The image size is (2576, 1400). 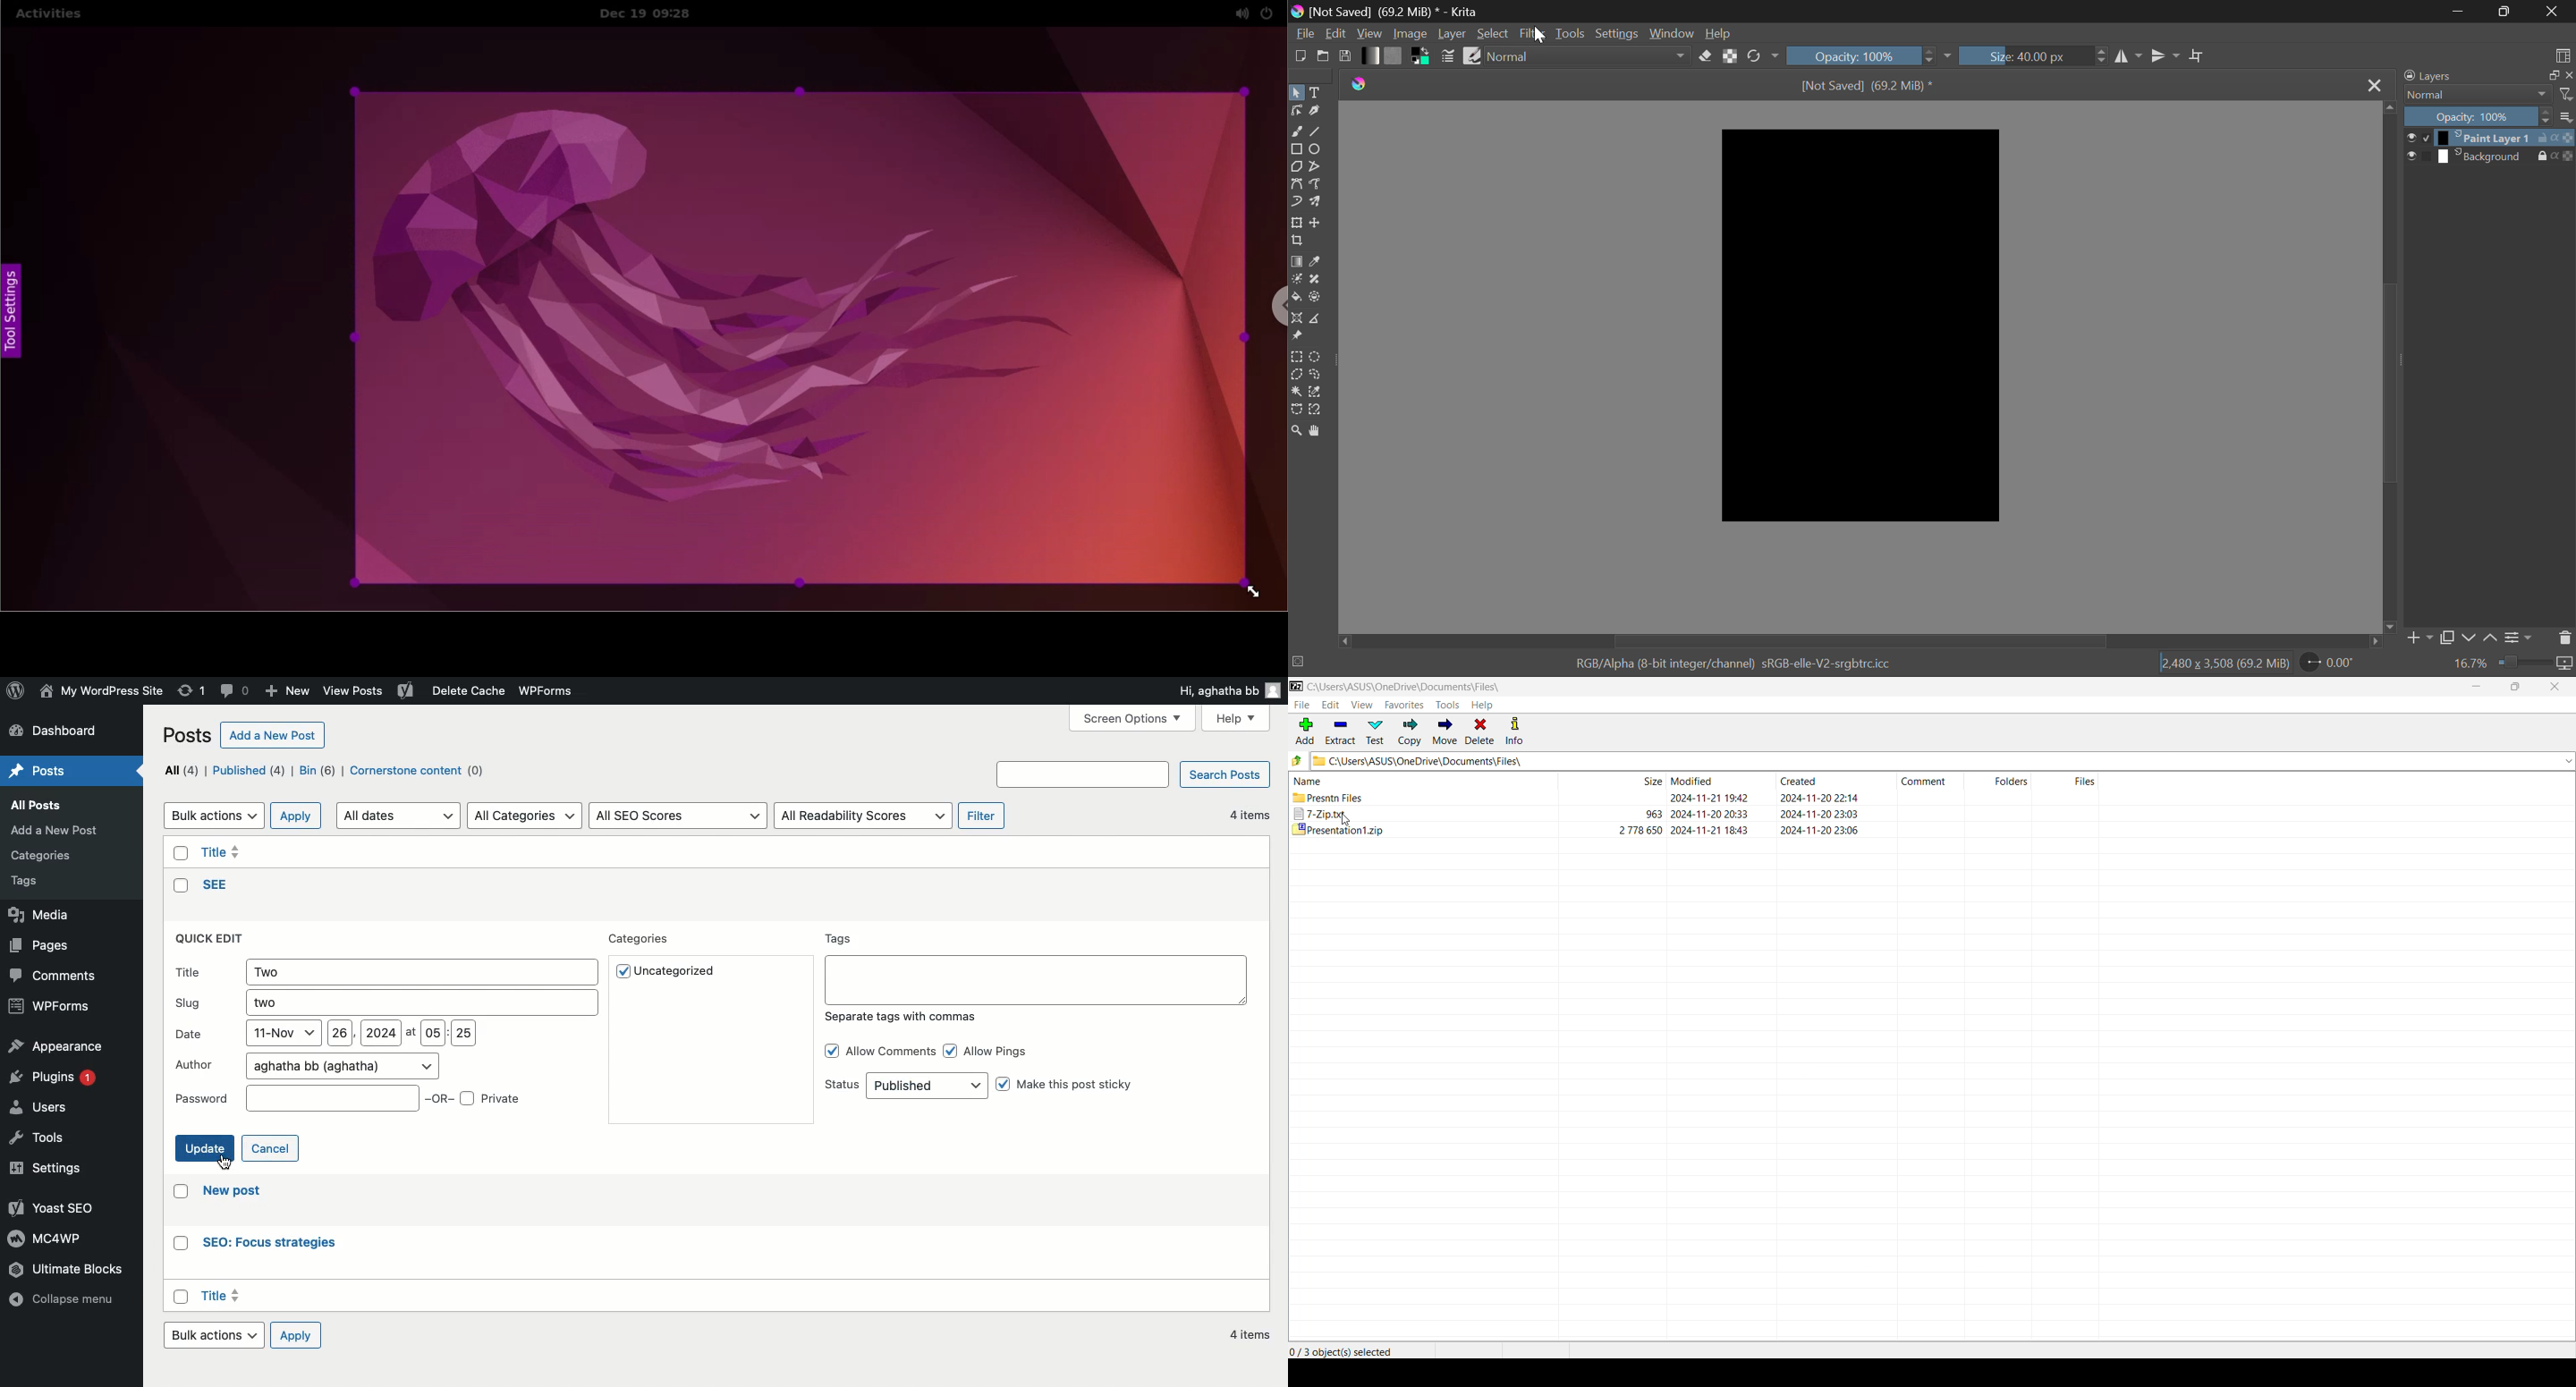 What do you see at coordinates (58, 1081) in the screenshot?
I see `Plugins` at bounding box center [58, 1081].